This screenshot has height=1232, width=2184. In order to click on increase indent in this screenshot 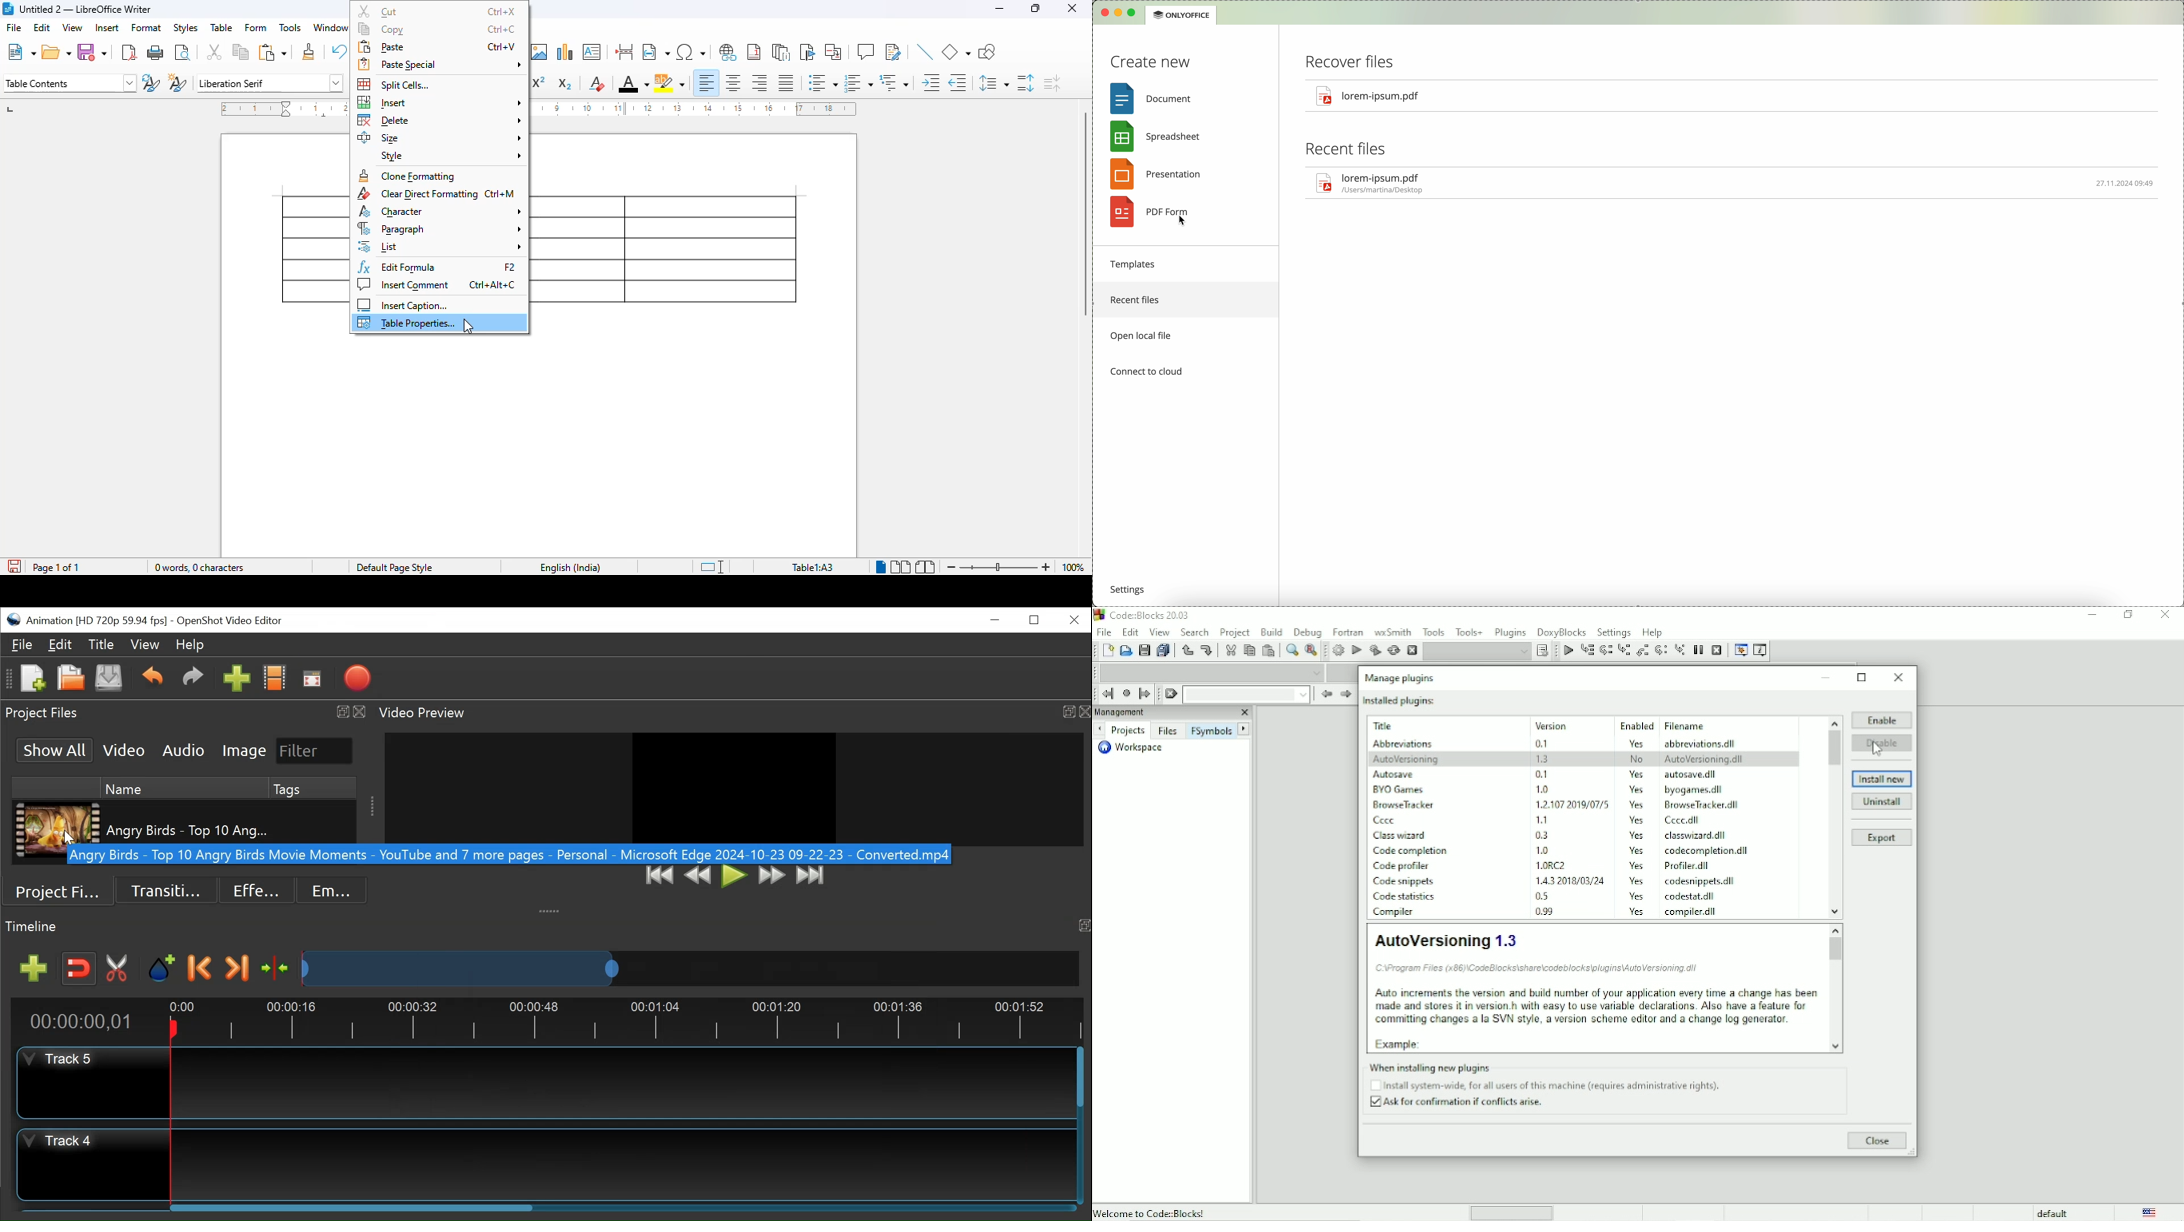, I will do `click(932, 82)`.